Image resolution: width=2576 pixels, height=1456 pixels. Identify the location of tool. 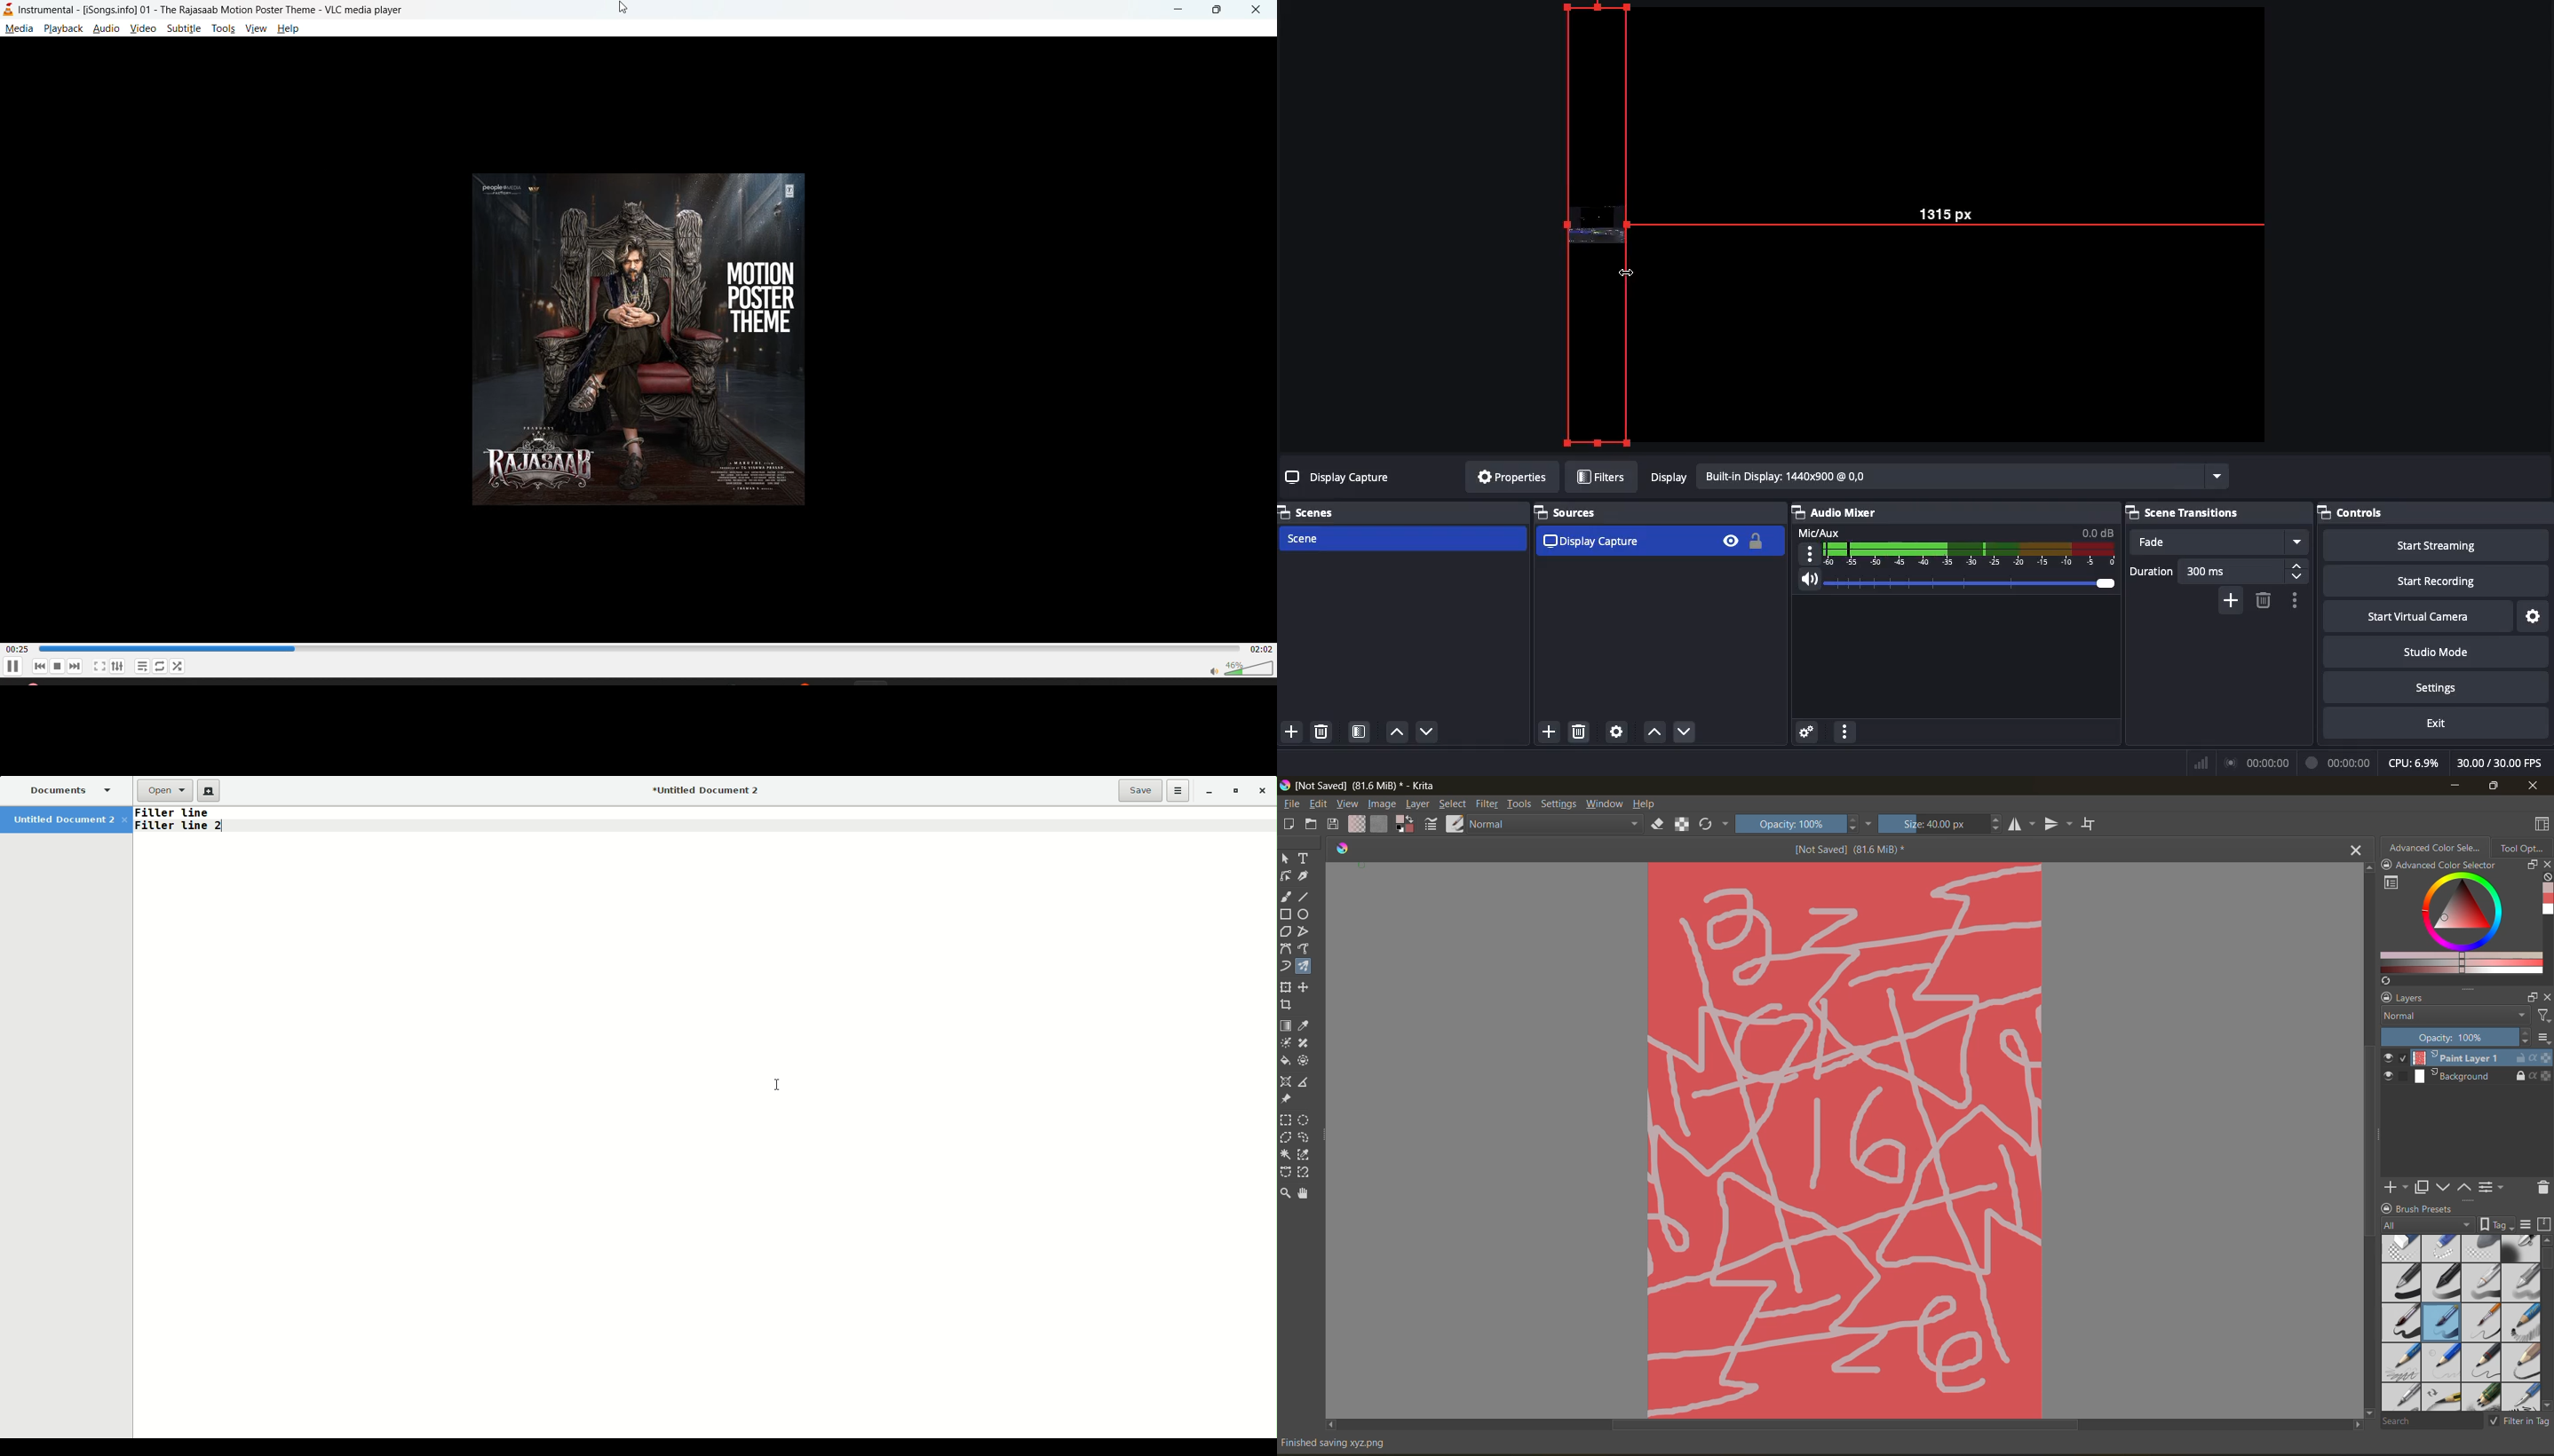
(1285, 1061).